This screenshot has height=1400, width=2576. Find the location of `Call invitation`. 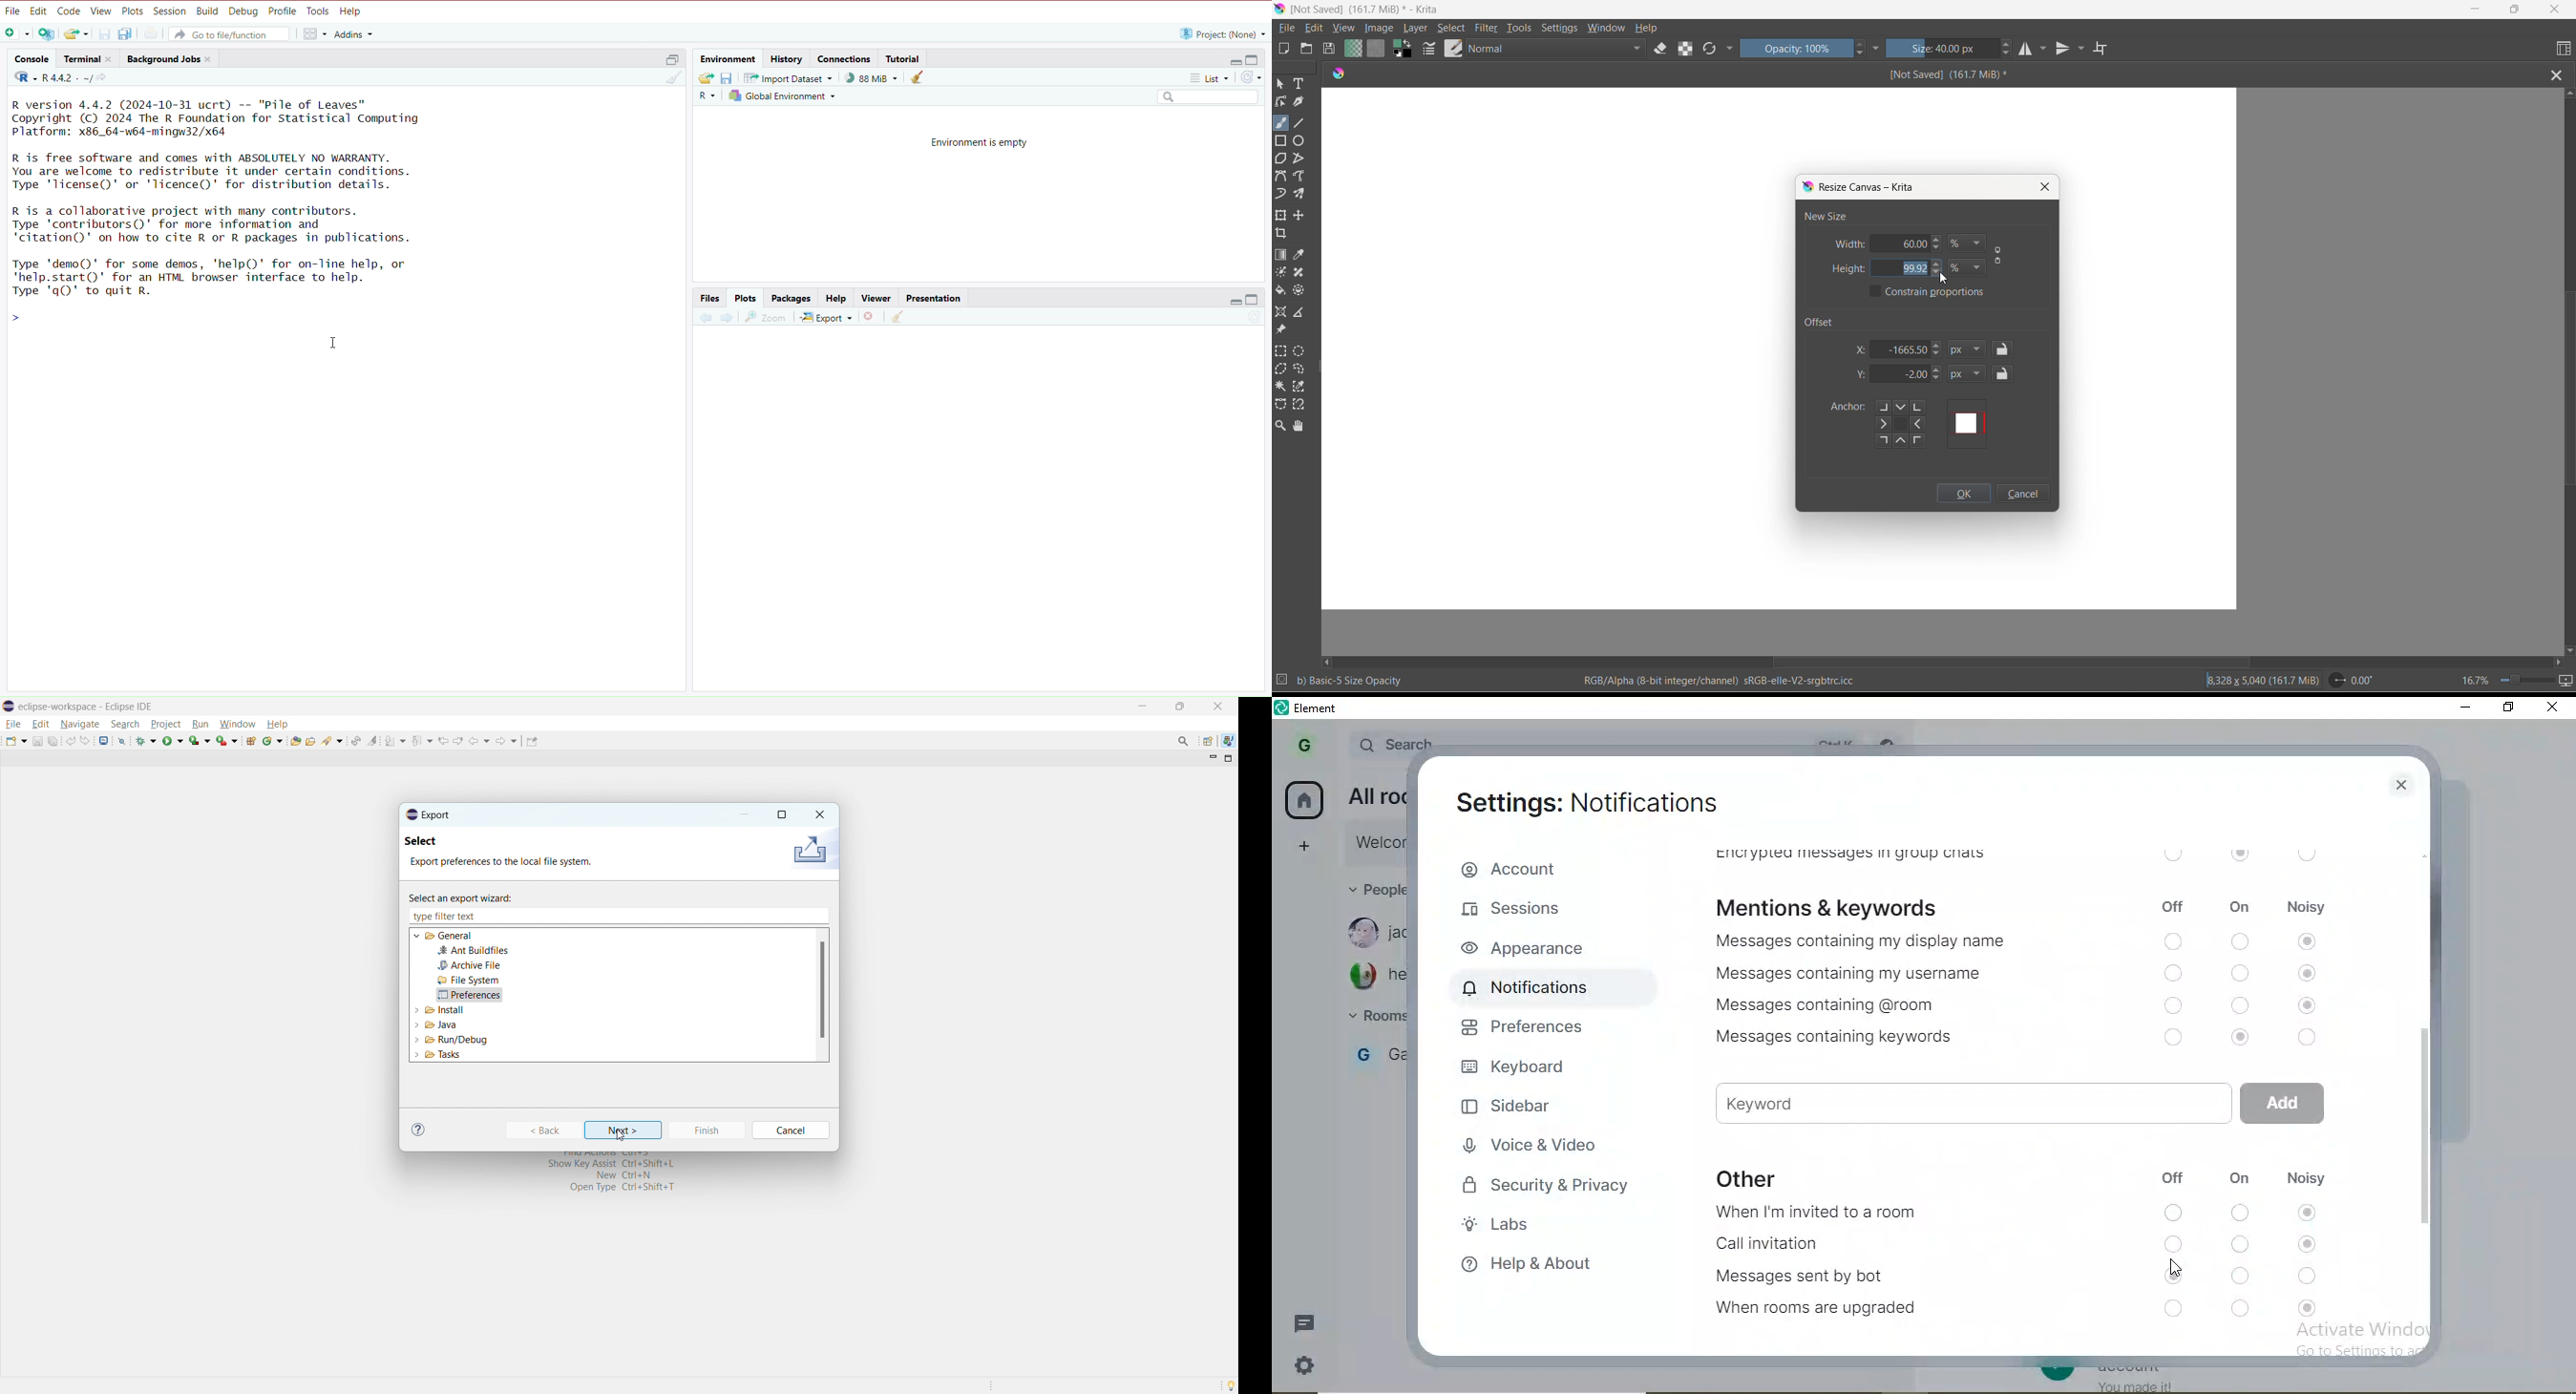

Call invitation is located at coordinates (1763, 1246).